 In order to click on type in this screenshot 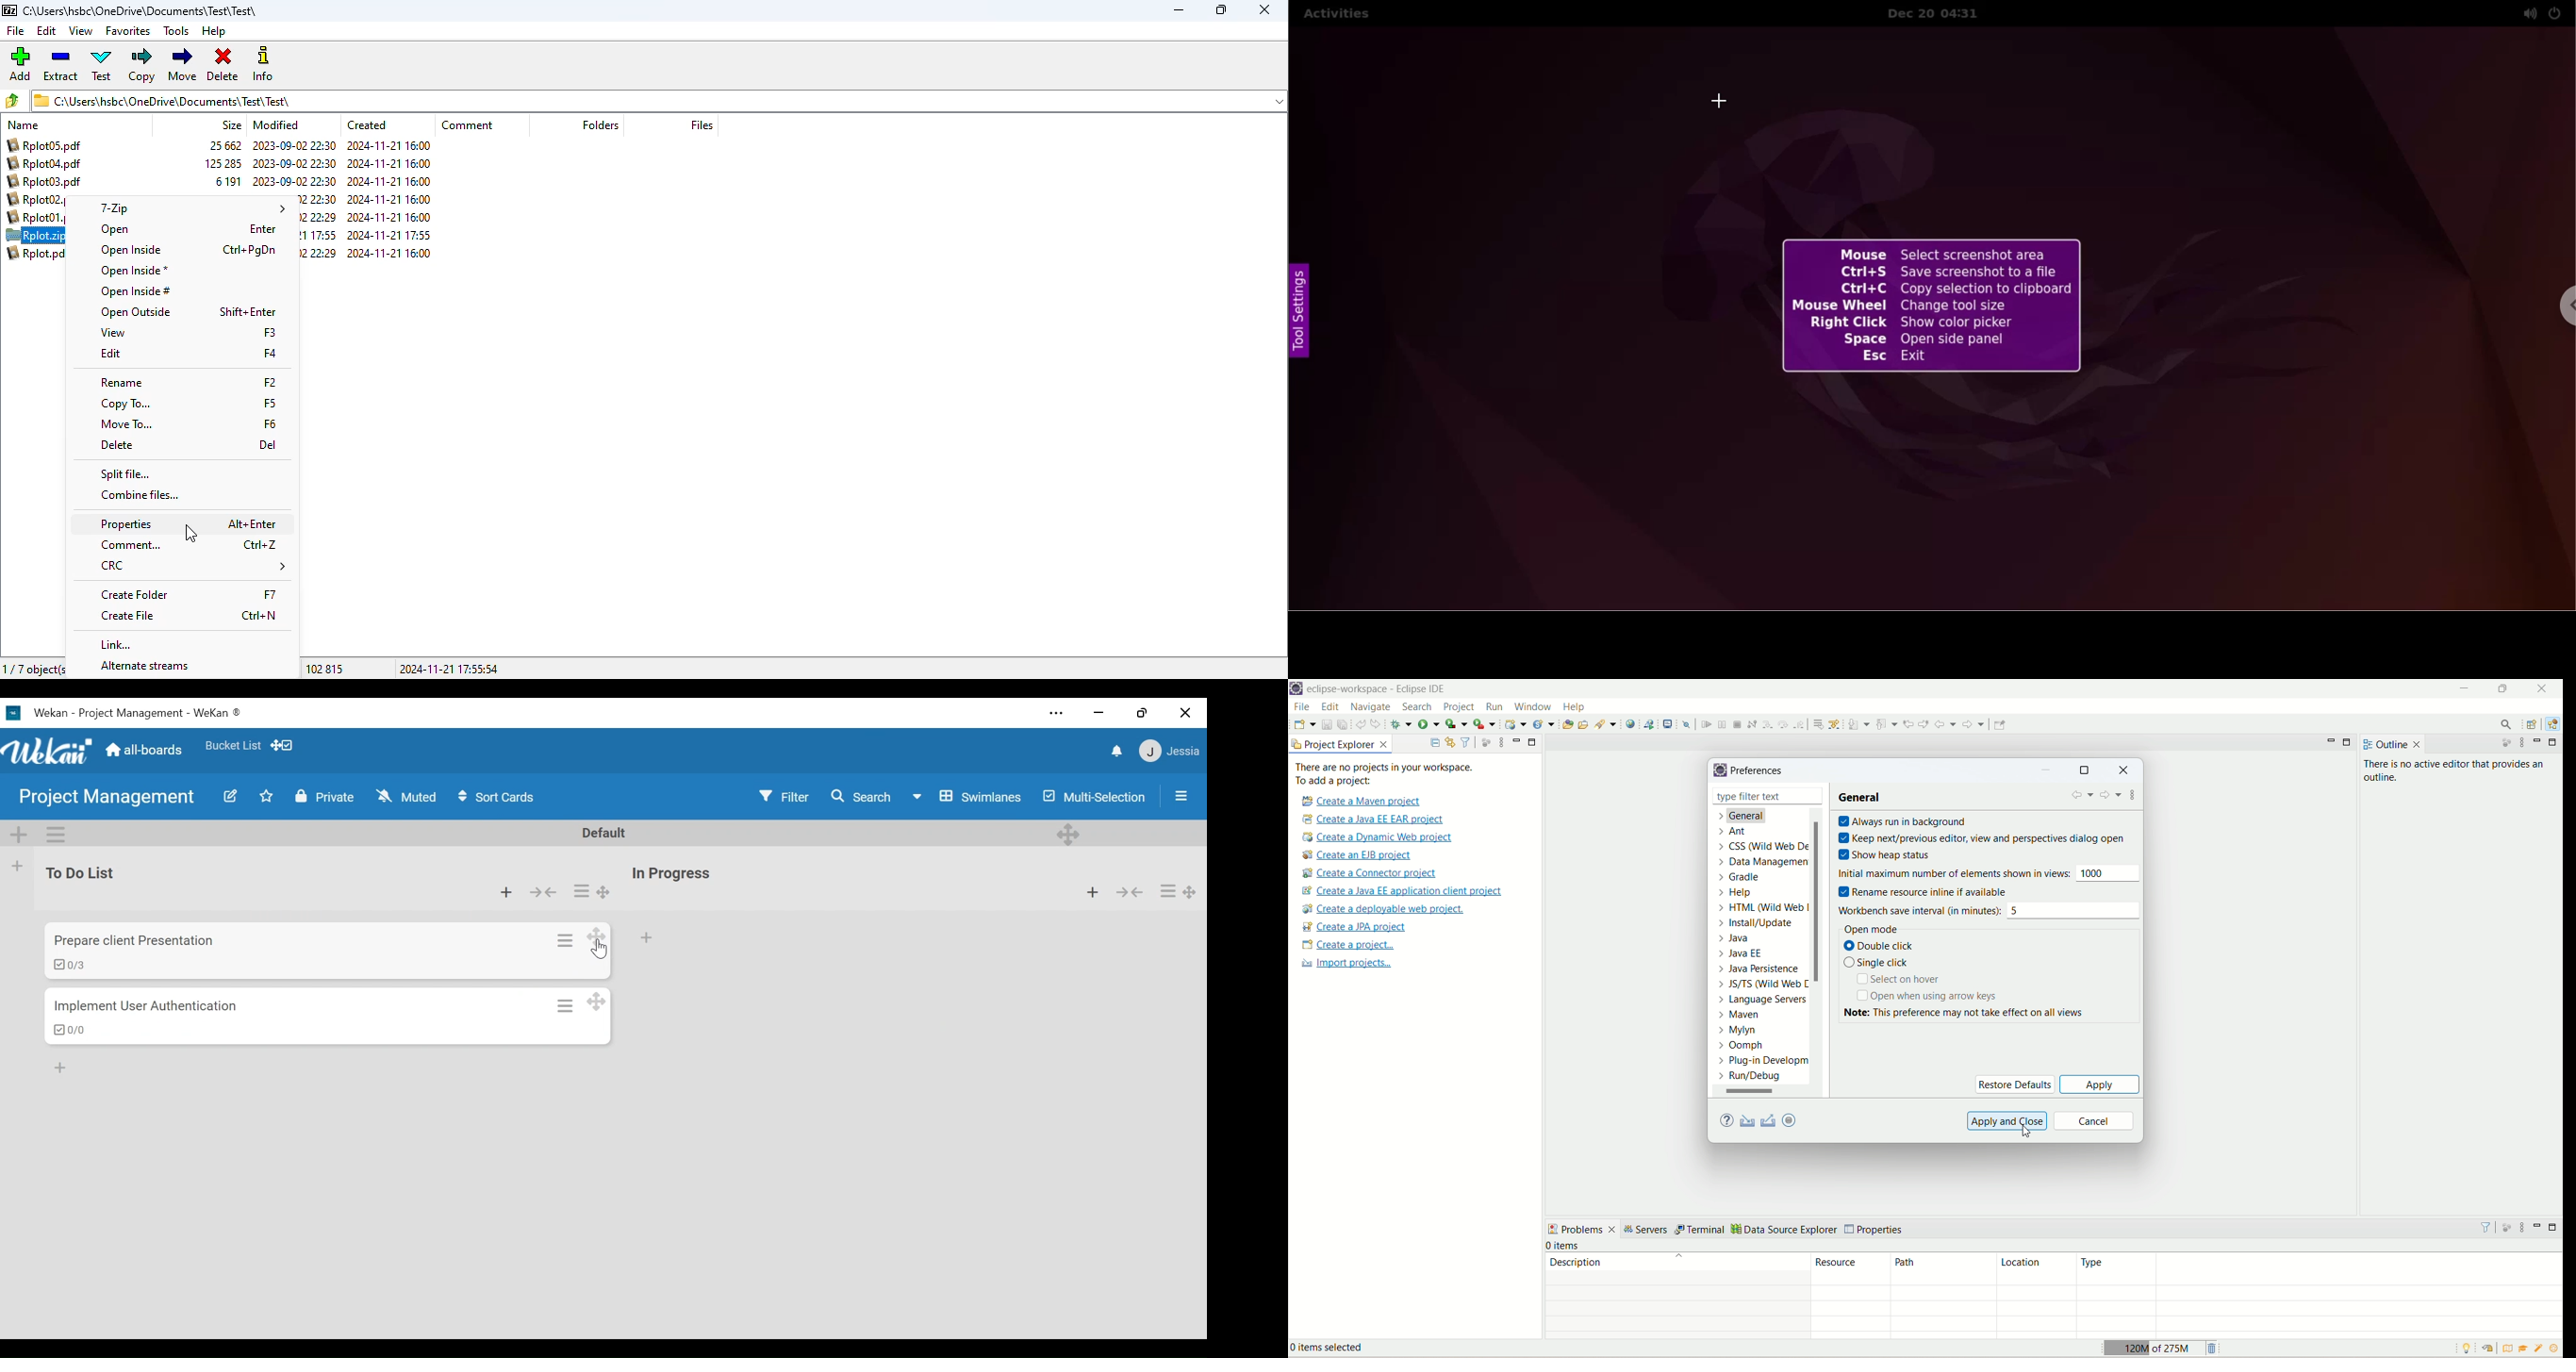, I will do `click(2319, 1269)`.